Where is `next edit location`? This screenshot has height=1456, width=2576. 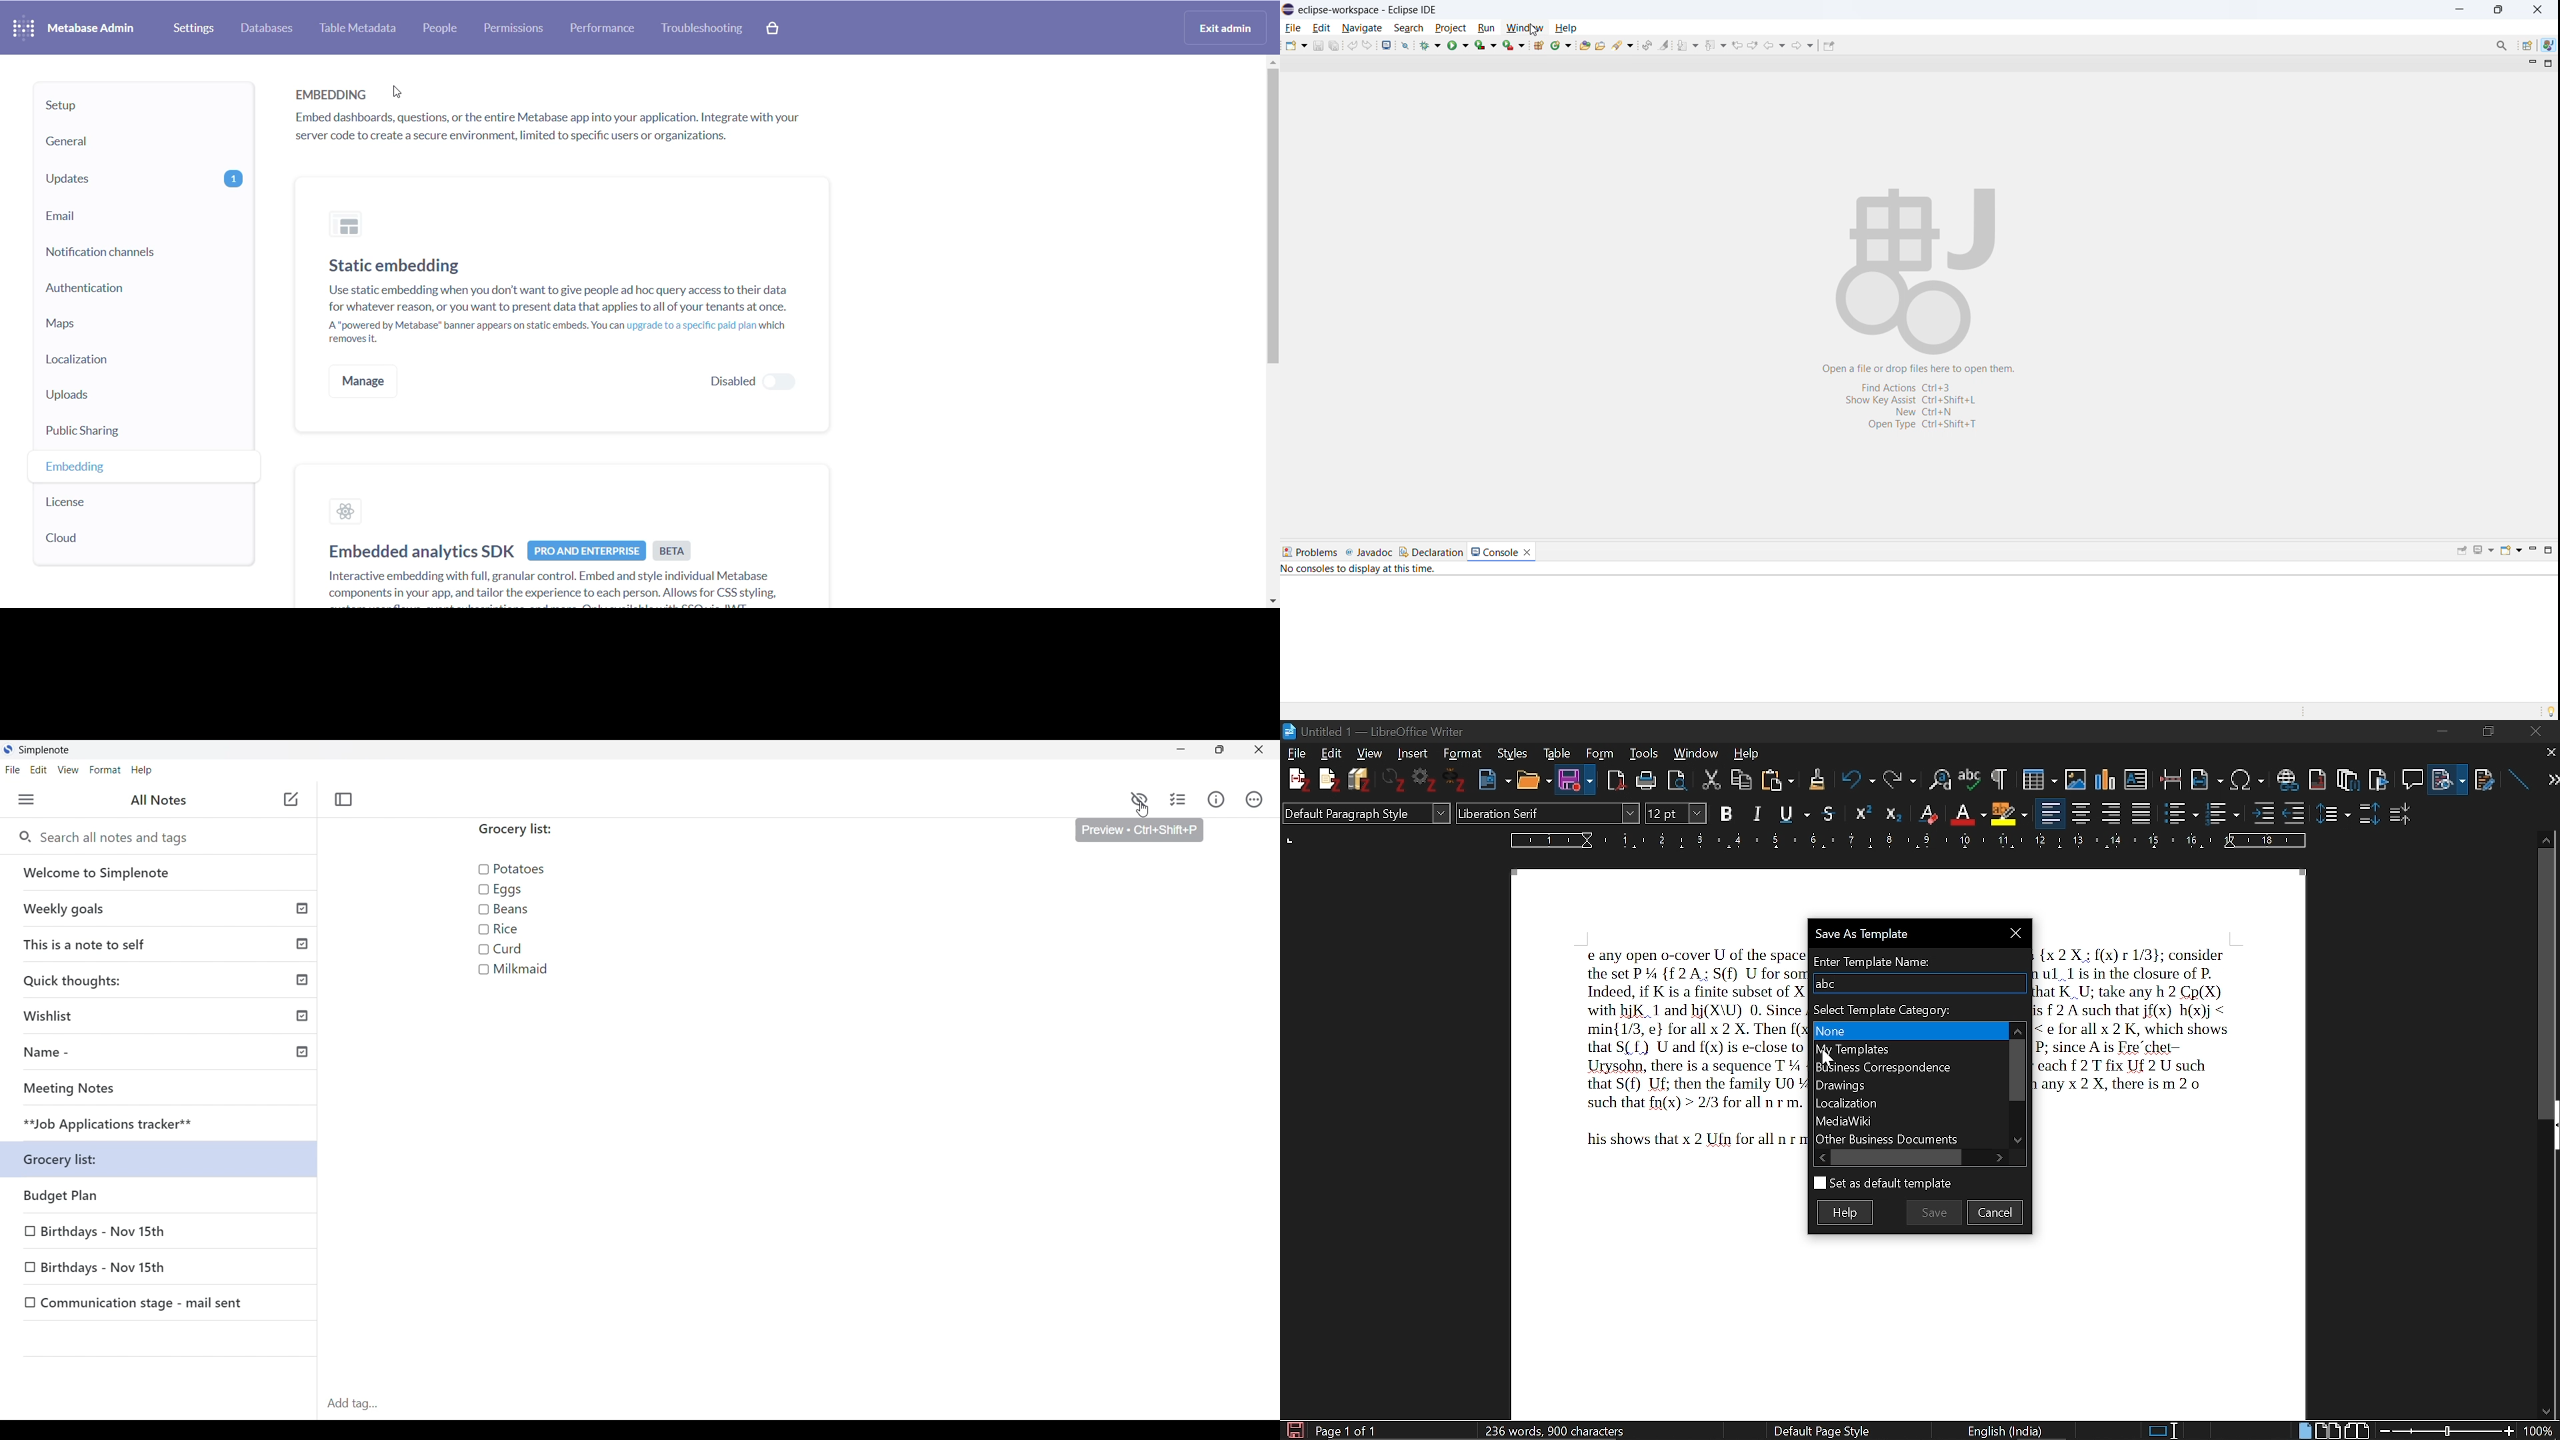 next edit location is located at coordinates (1753, 45).